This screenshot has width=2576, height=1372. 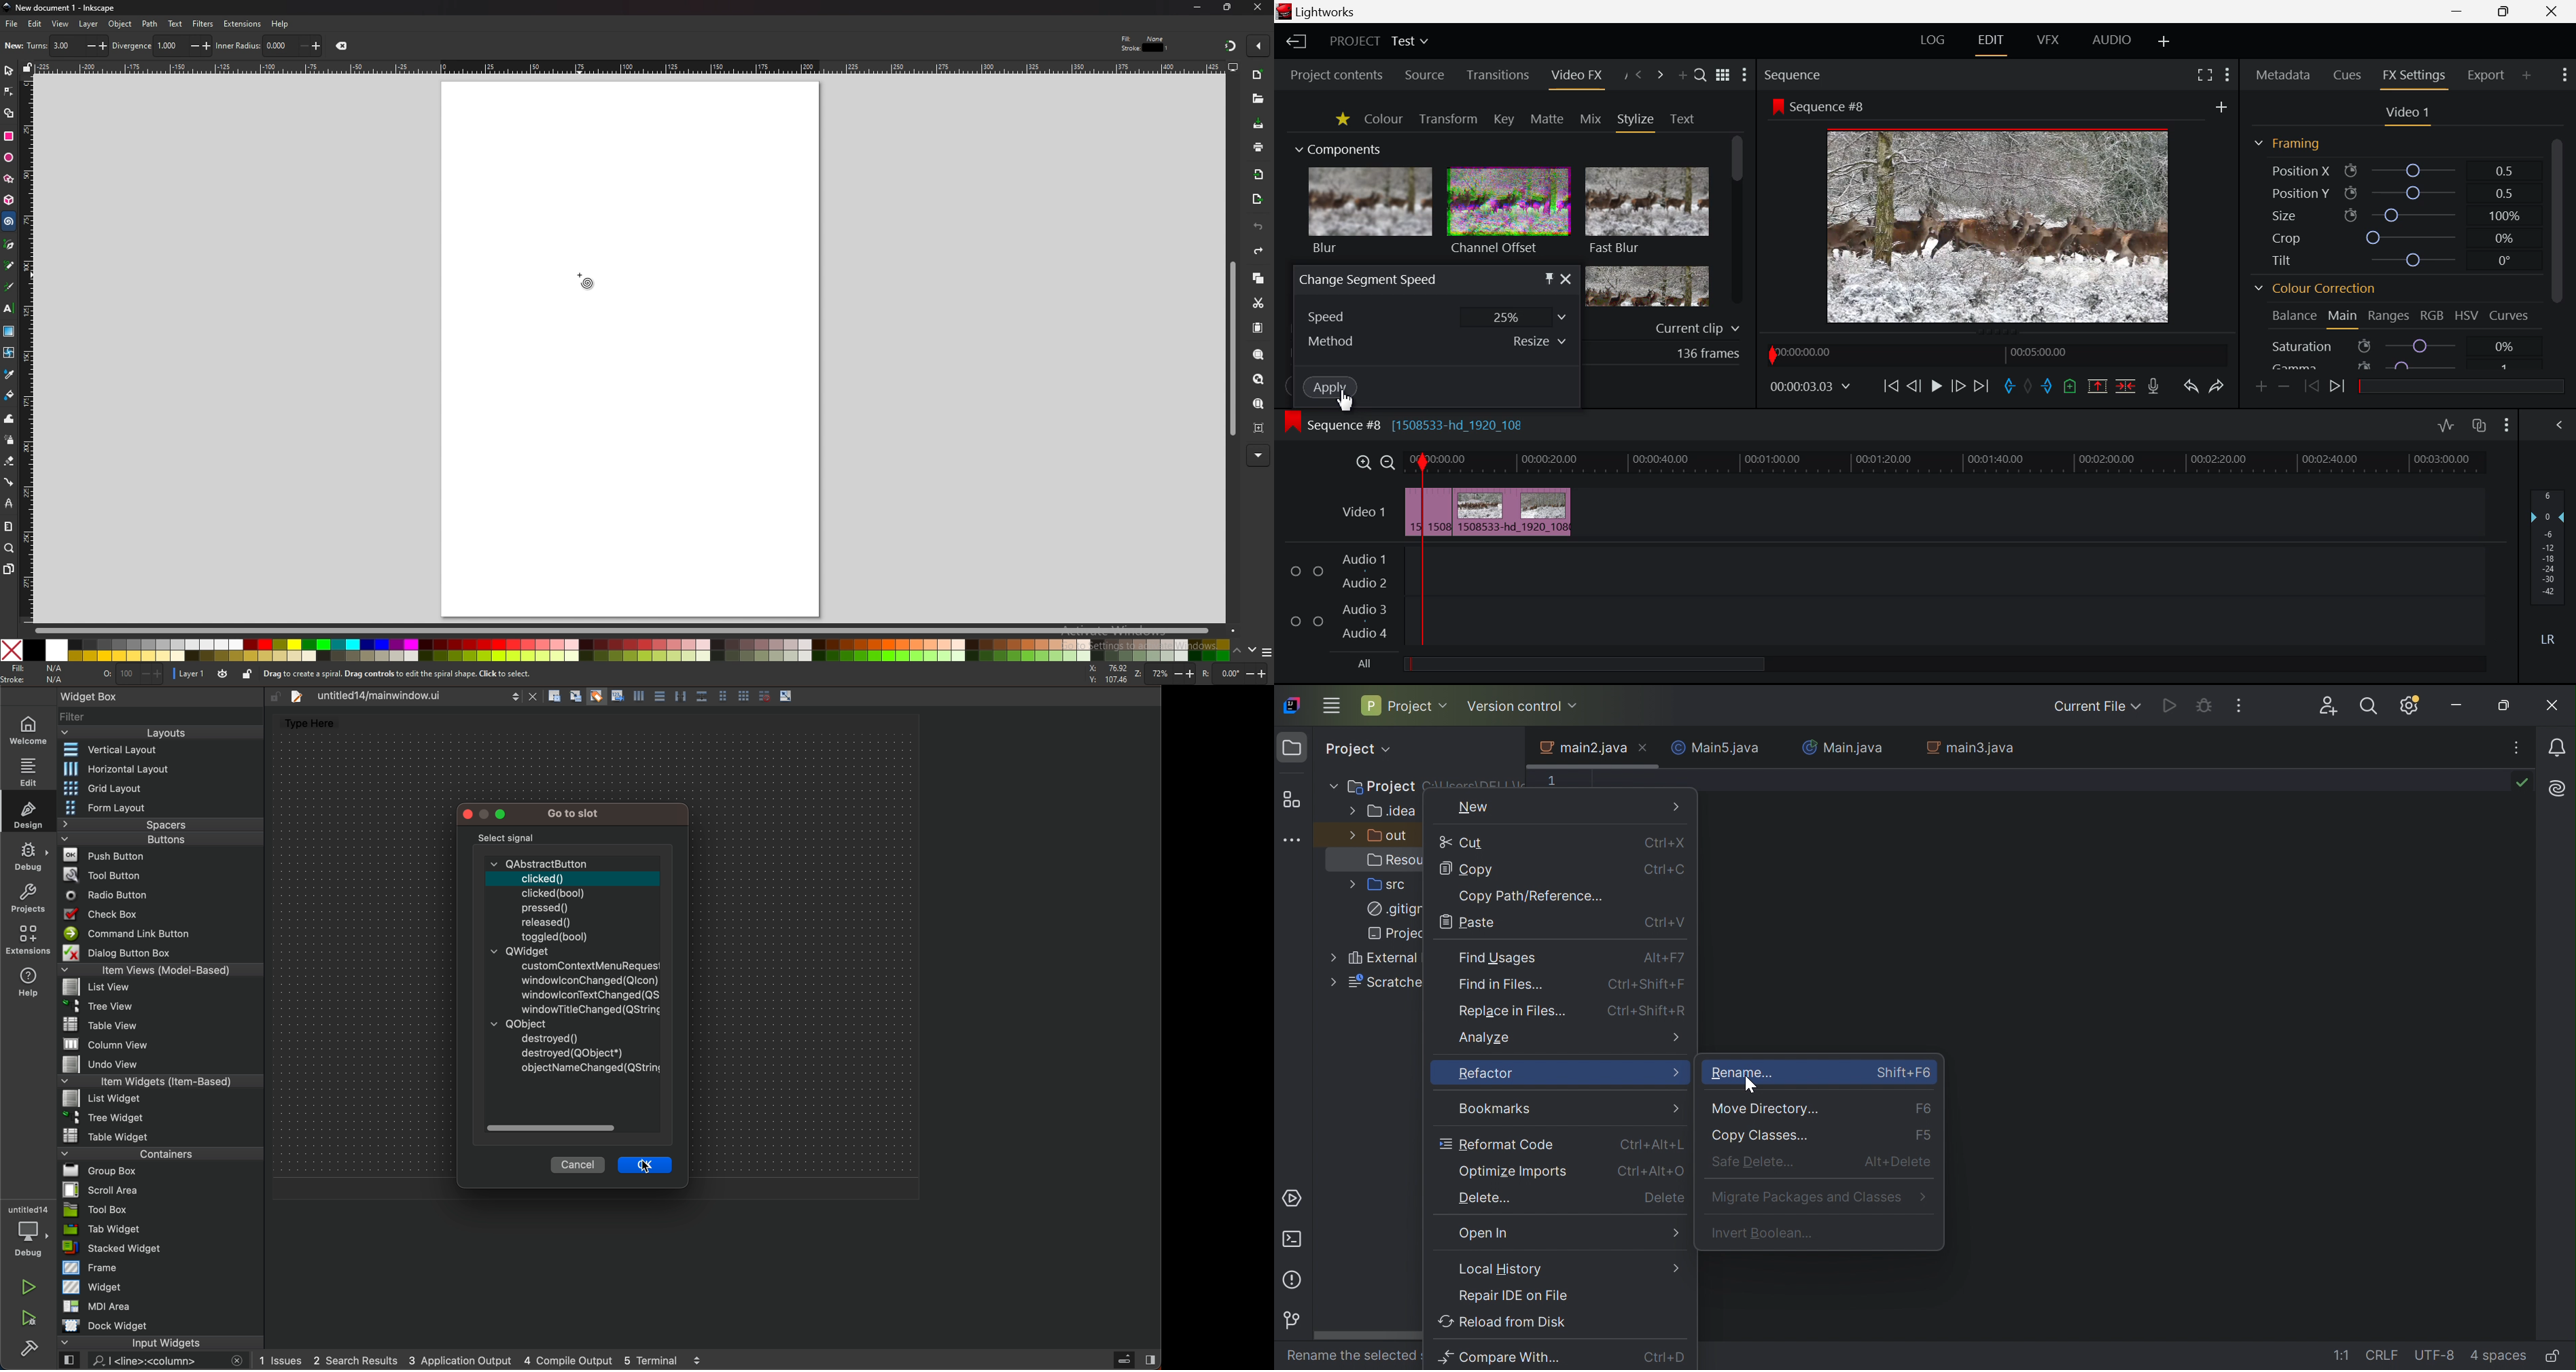 What do you see at coordinates (175, 24) in the screenshot?
I see `text` at bounding box center [175, 24].